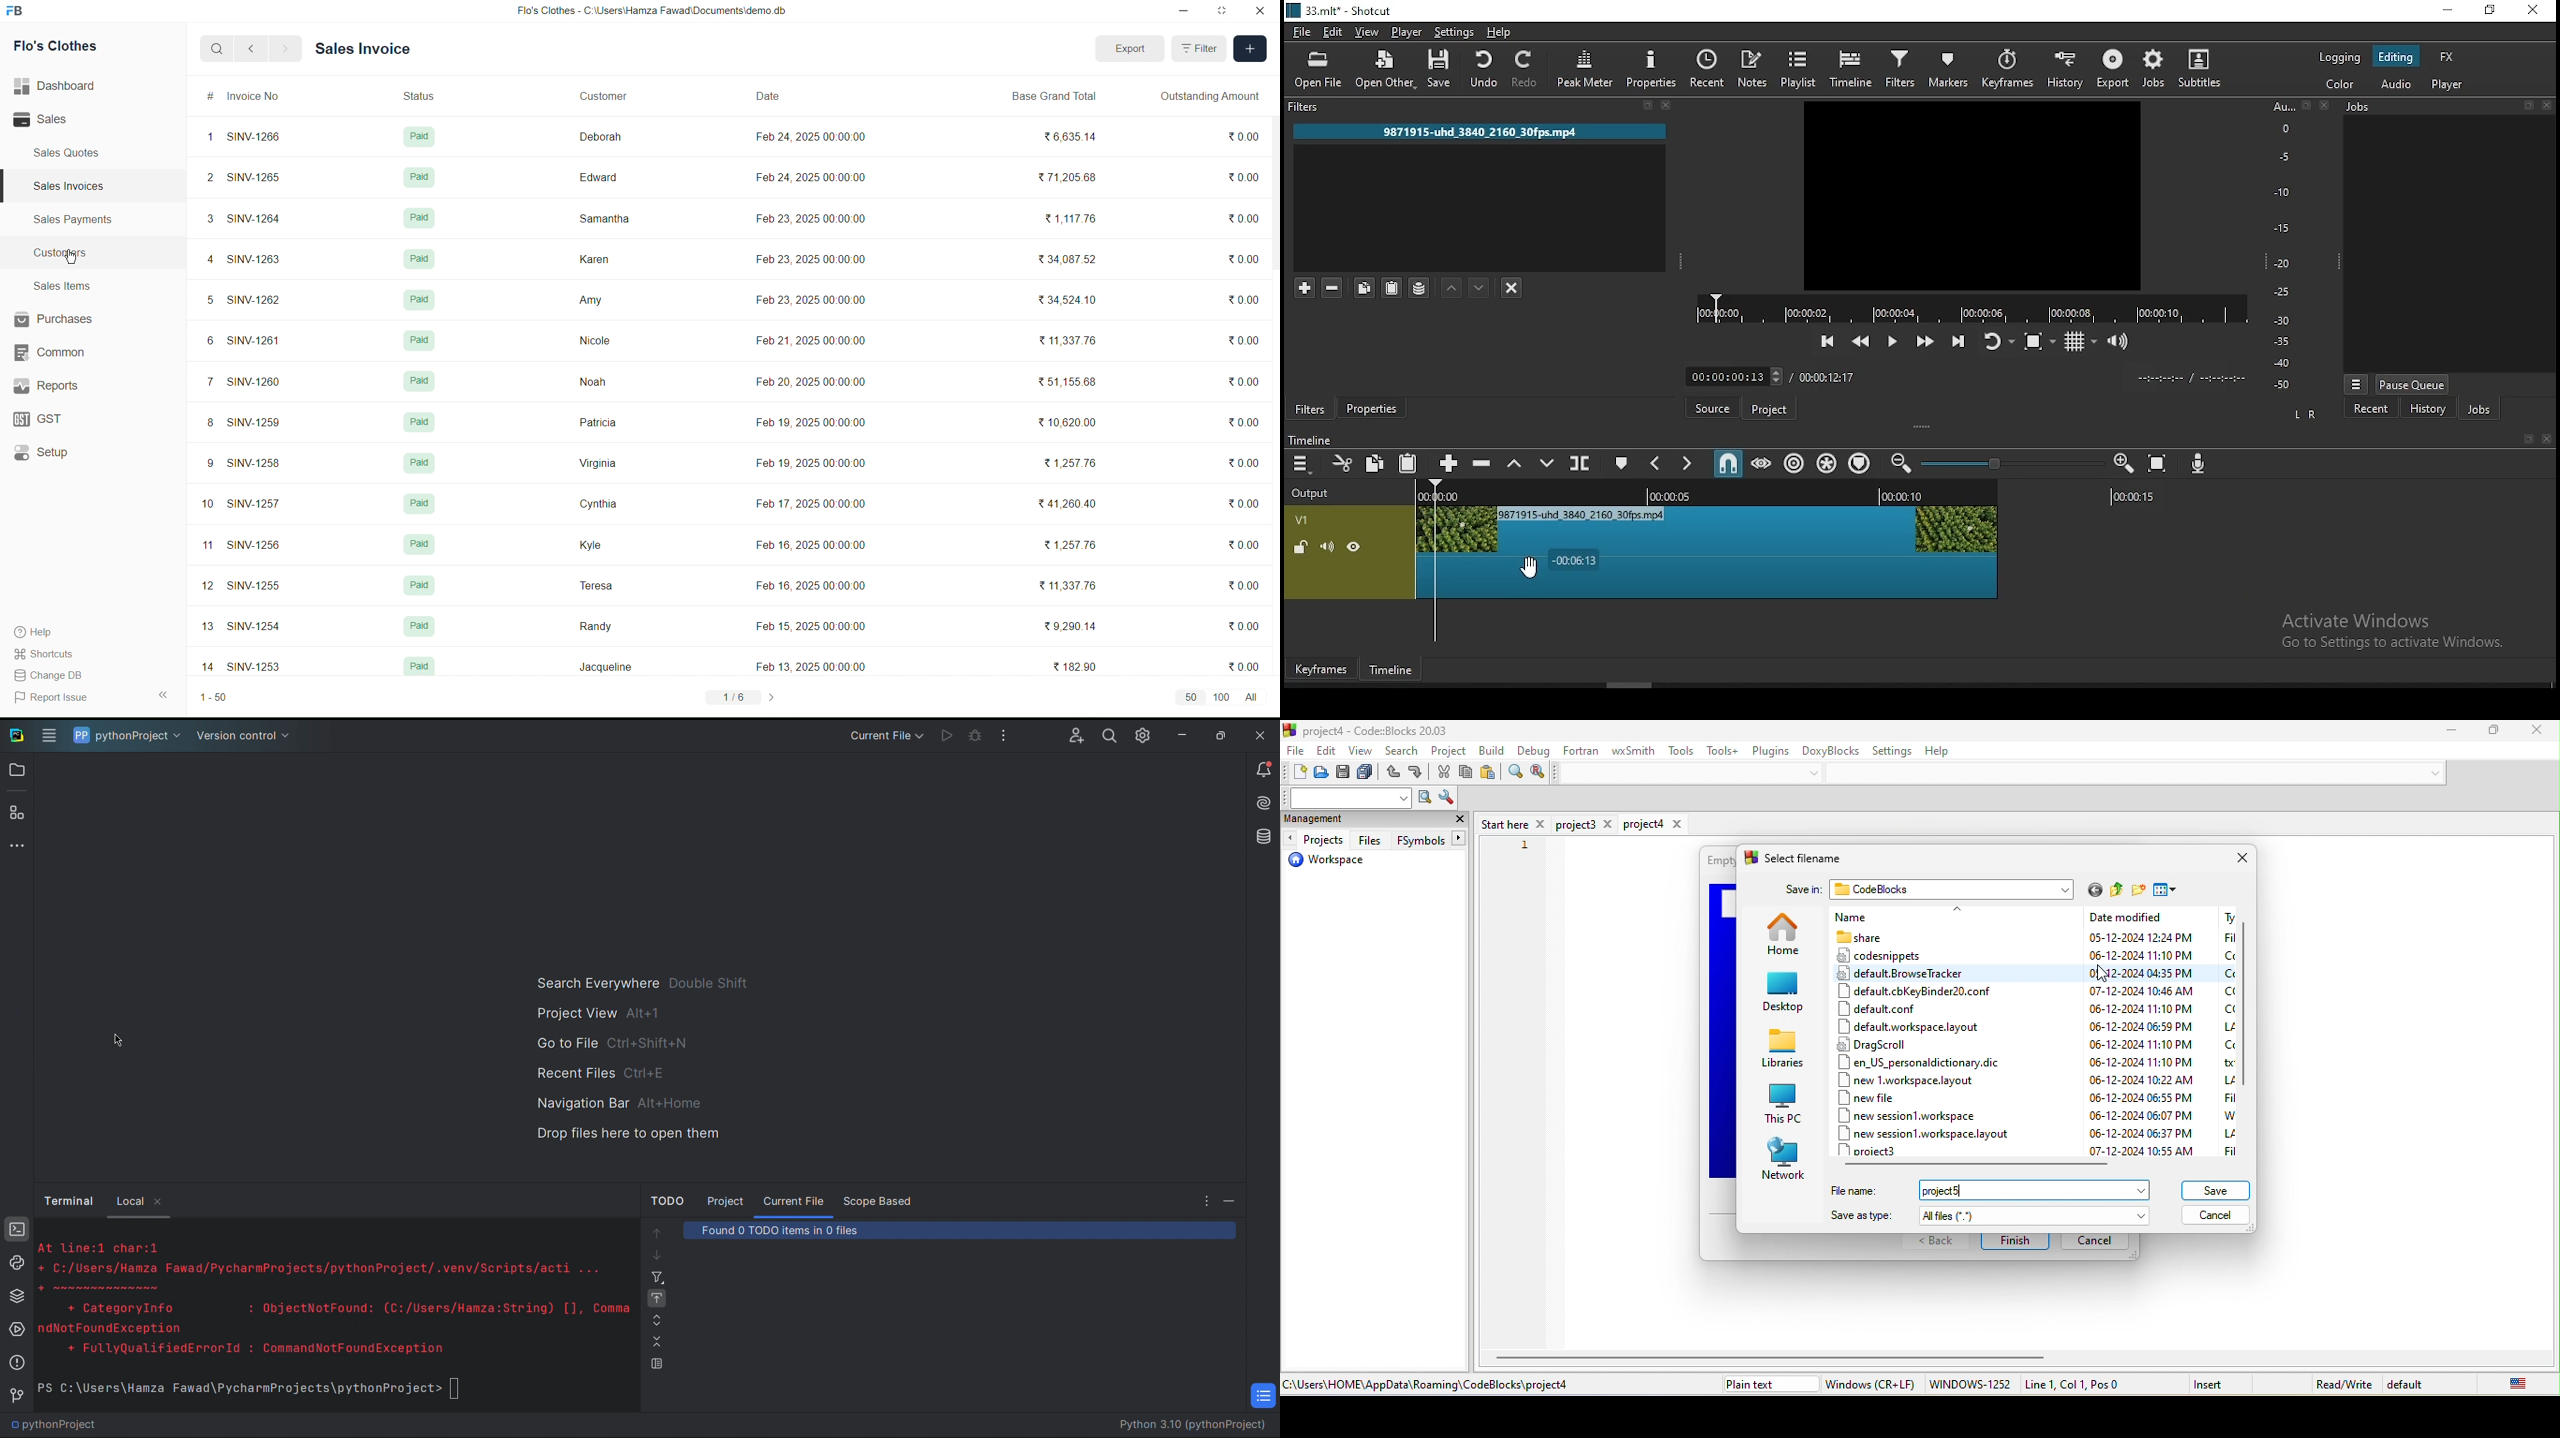 This screenshot has height=1456, width=2576. What do you see at coordinates (1346, 774) in the screenshot?
I see `save` at bounding box center [1346, 774].